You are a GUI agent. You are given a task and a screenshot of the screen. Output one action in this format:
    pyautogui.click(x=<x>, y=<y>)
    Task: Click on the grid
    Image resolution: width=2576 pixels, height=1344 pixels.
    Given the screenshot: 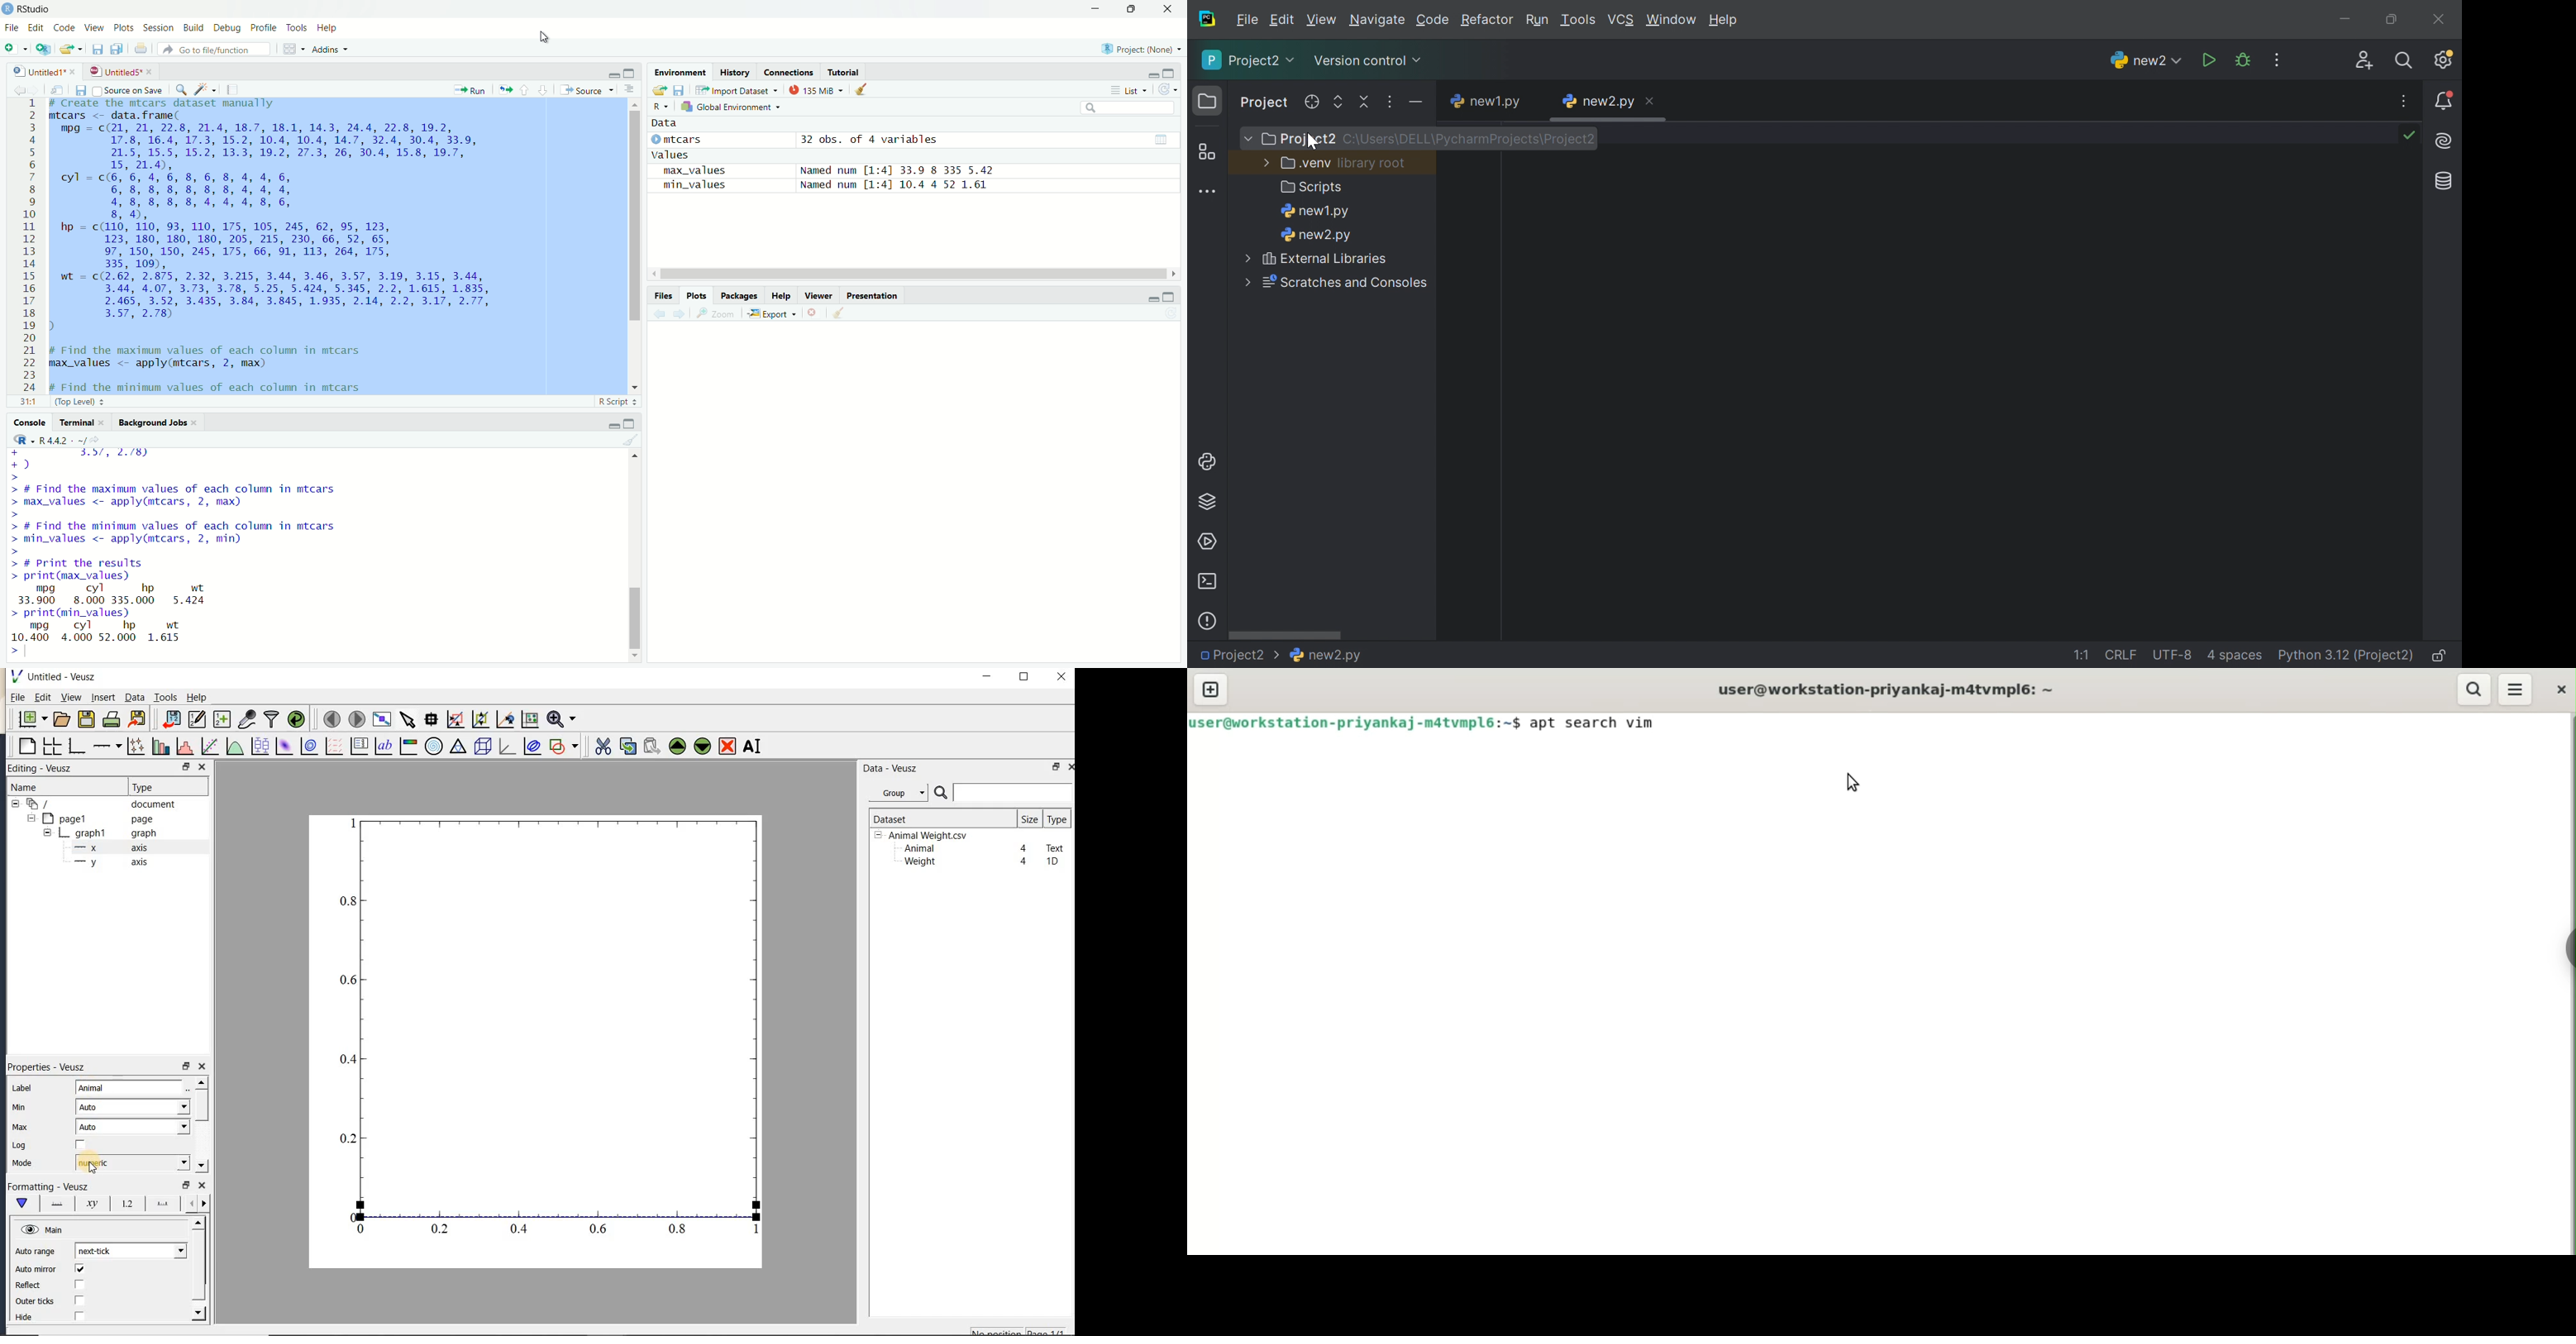 What is the action you would take?
    pyautogui.click(x=286, y=49)
    